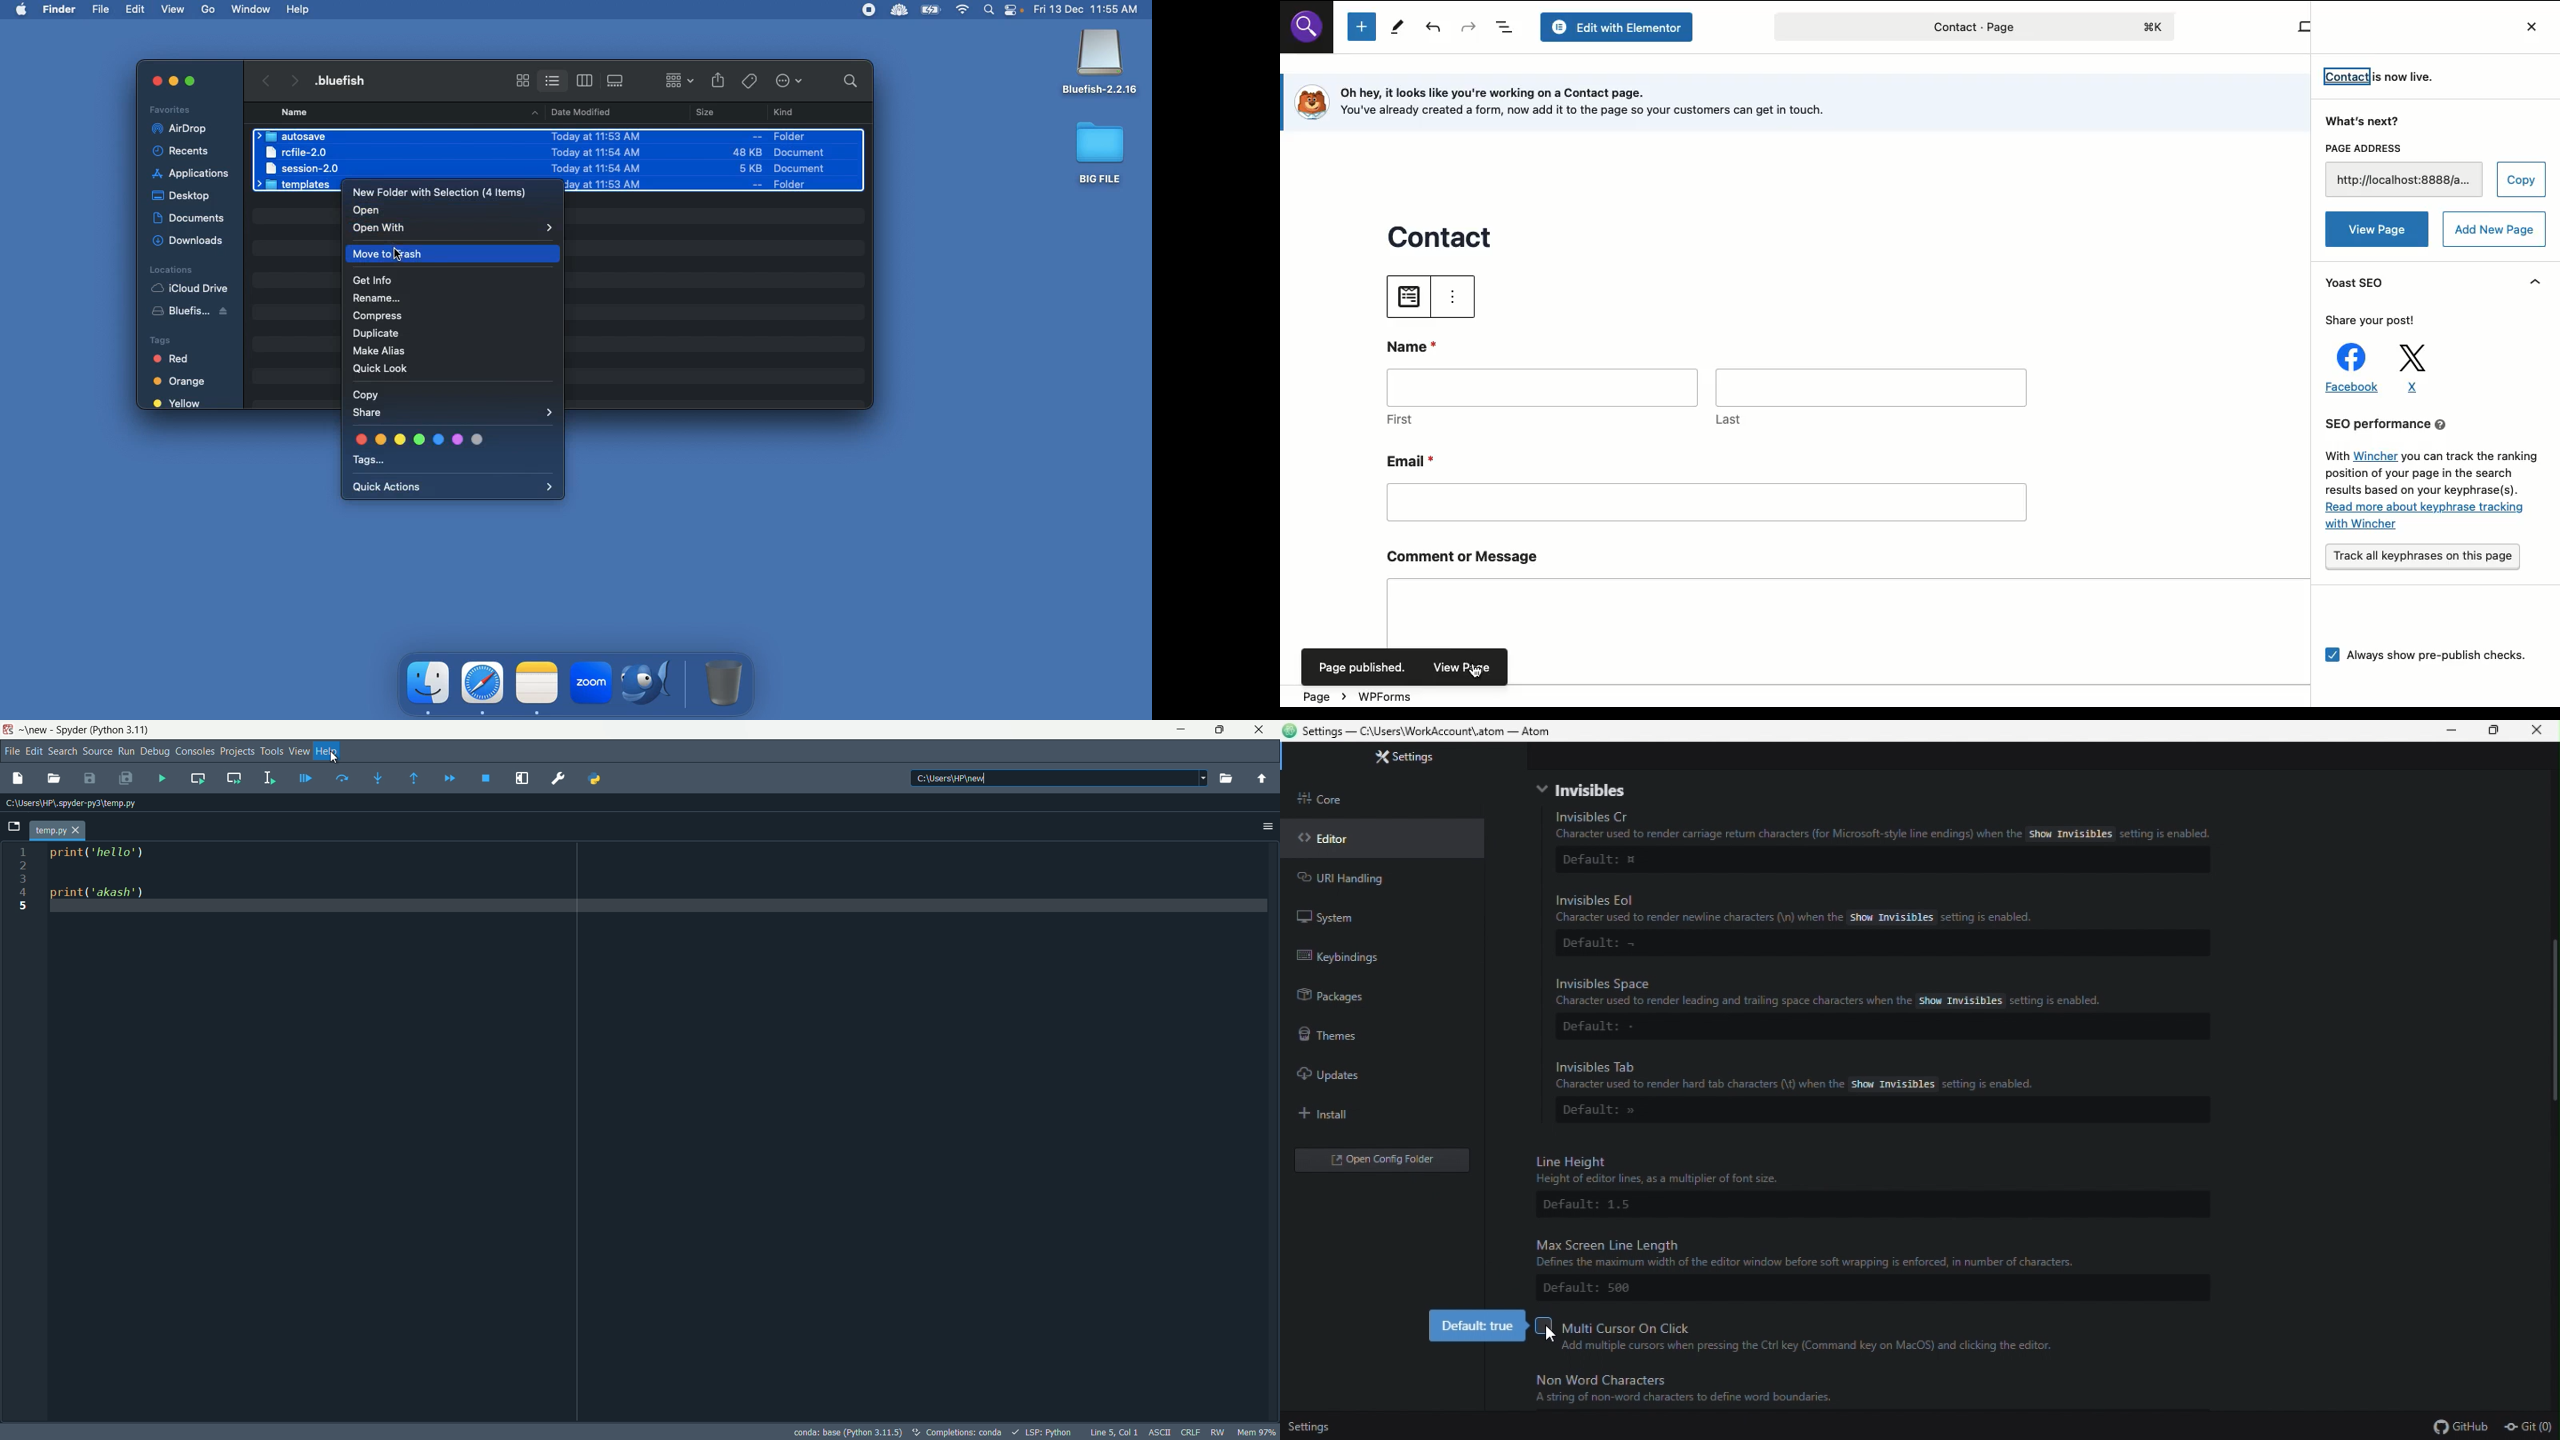  What do you see at coordinates (447, 779) in the screenshot?
I see `continue execution until next breakpoint` at bounding box center [447, 779].